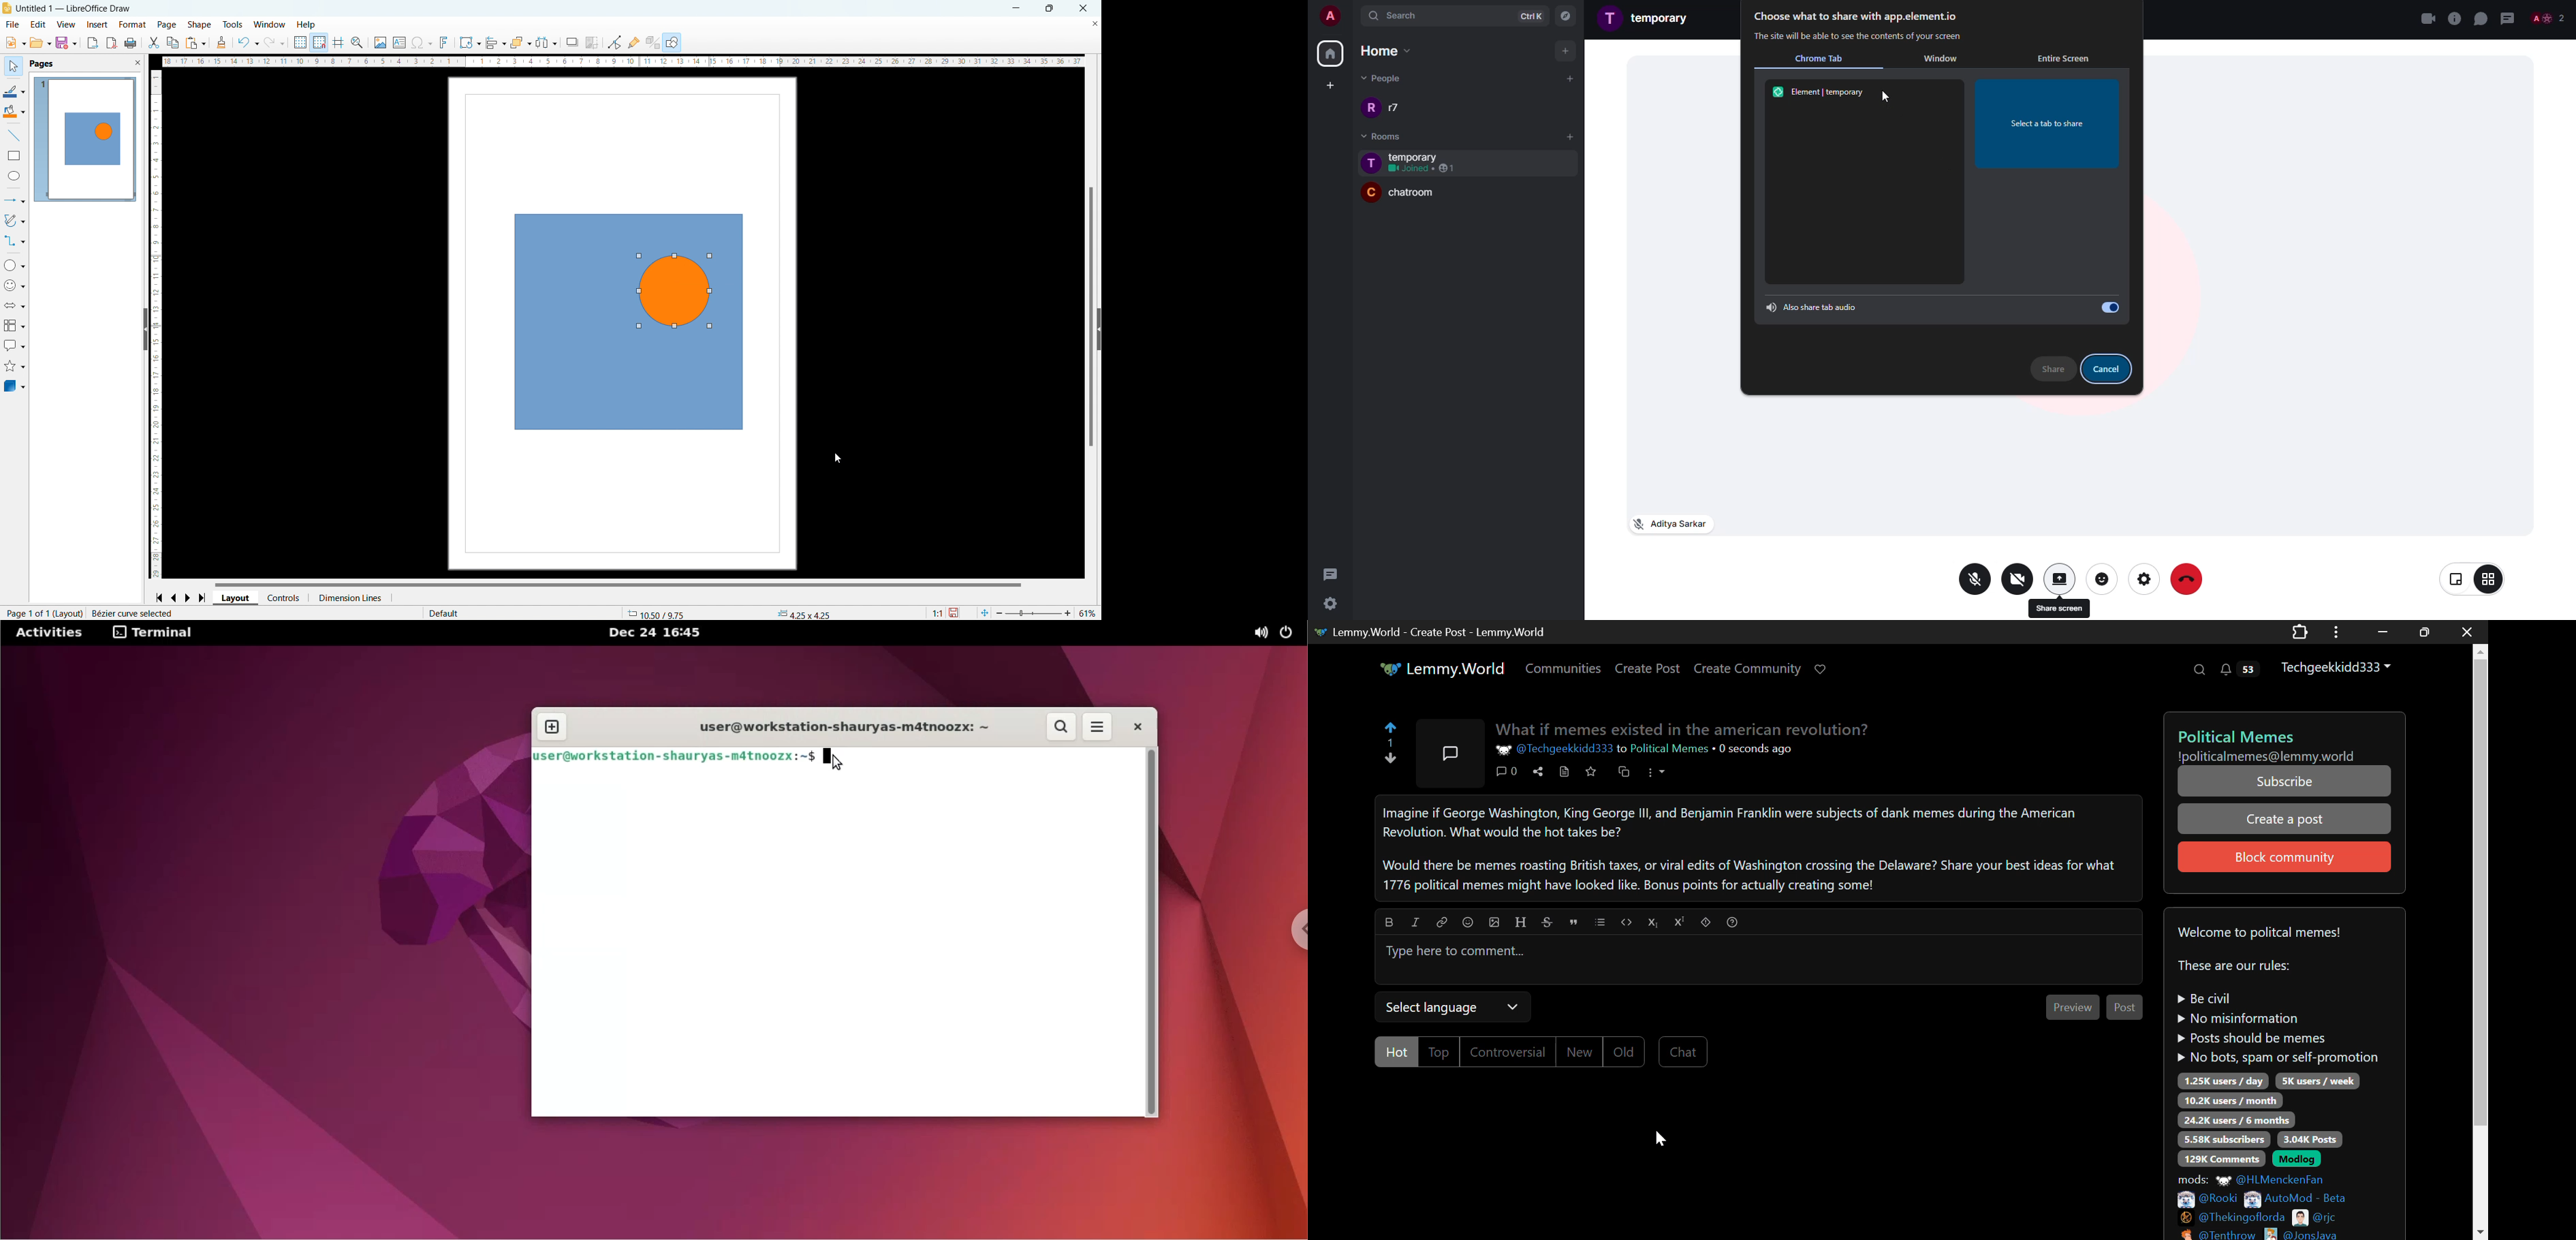 This screenshot has width=2576, height=1260. Describe the element at coordinates (67, 43) in the screenshot. I see `save` at that location.